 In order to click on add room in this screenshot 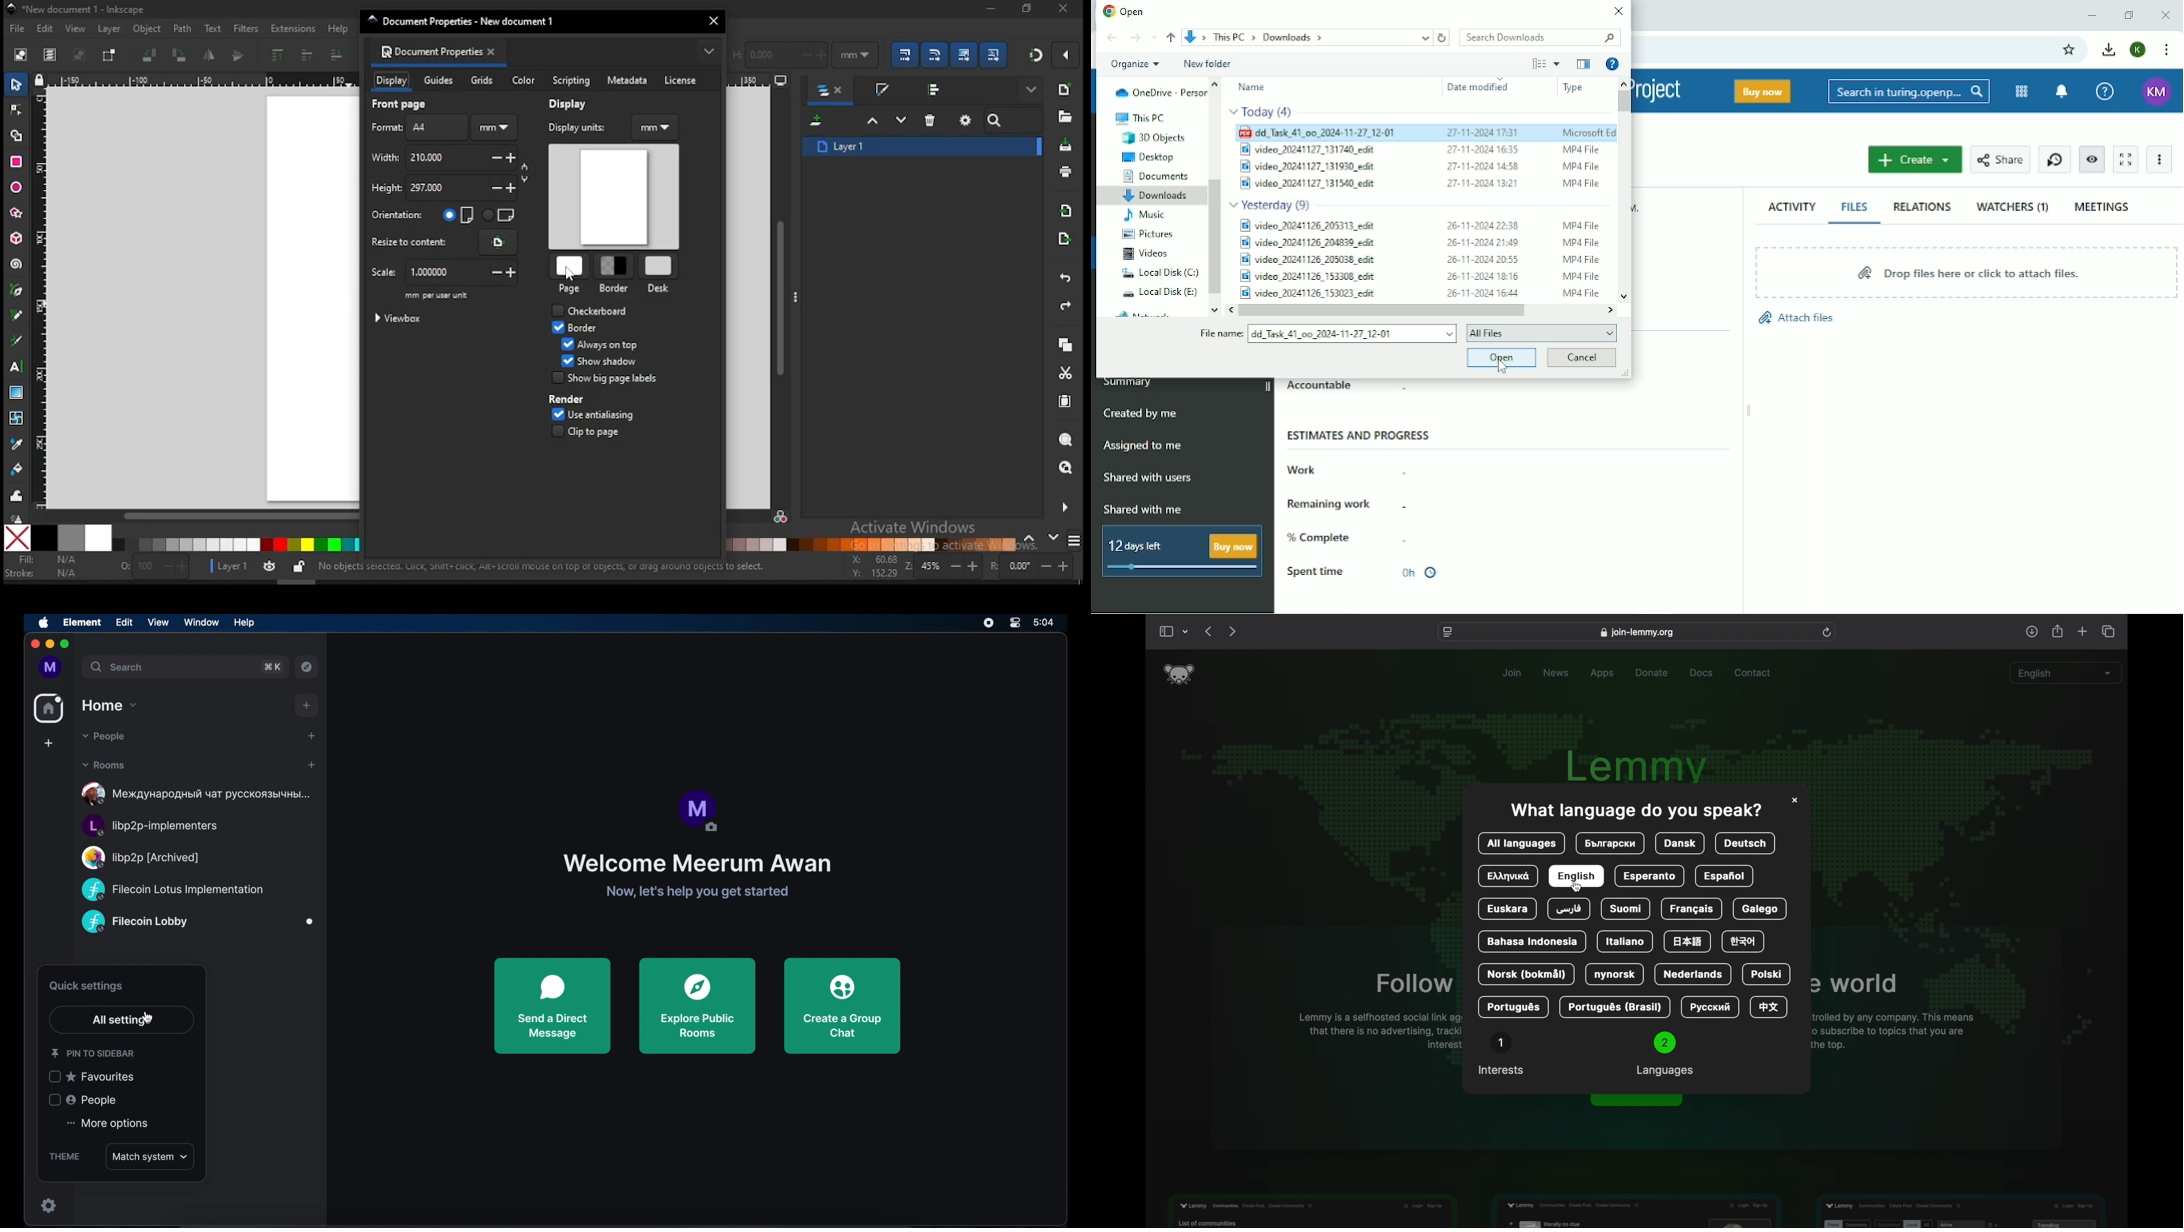, I will do `click(308, 706)`.